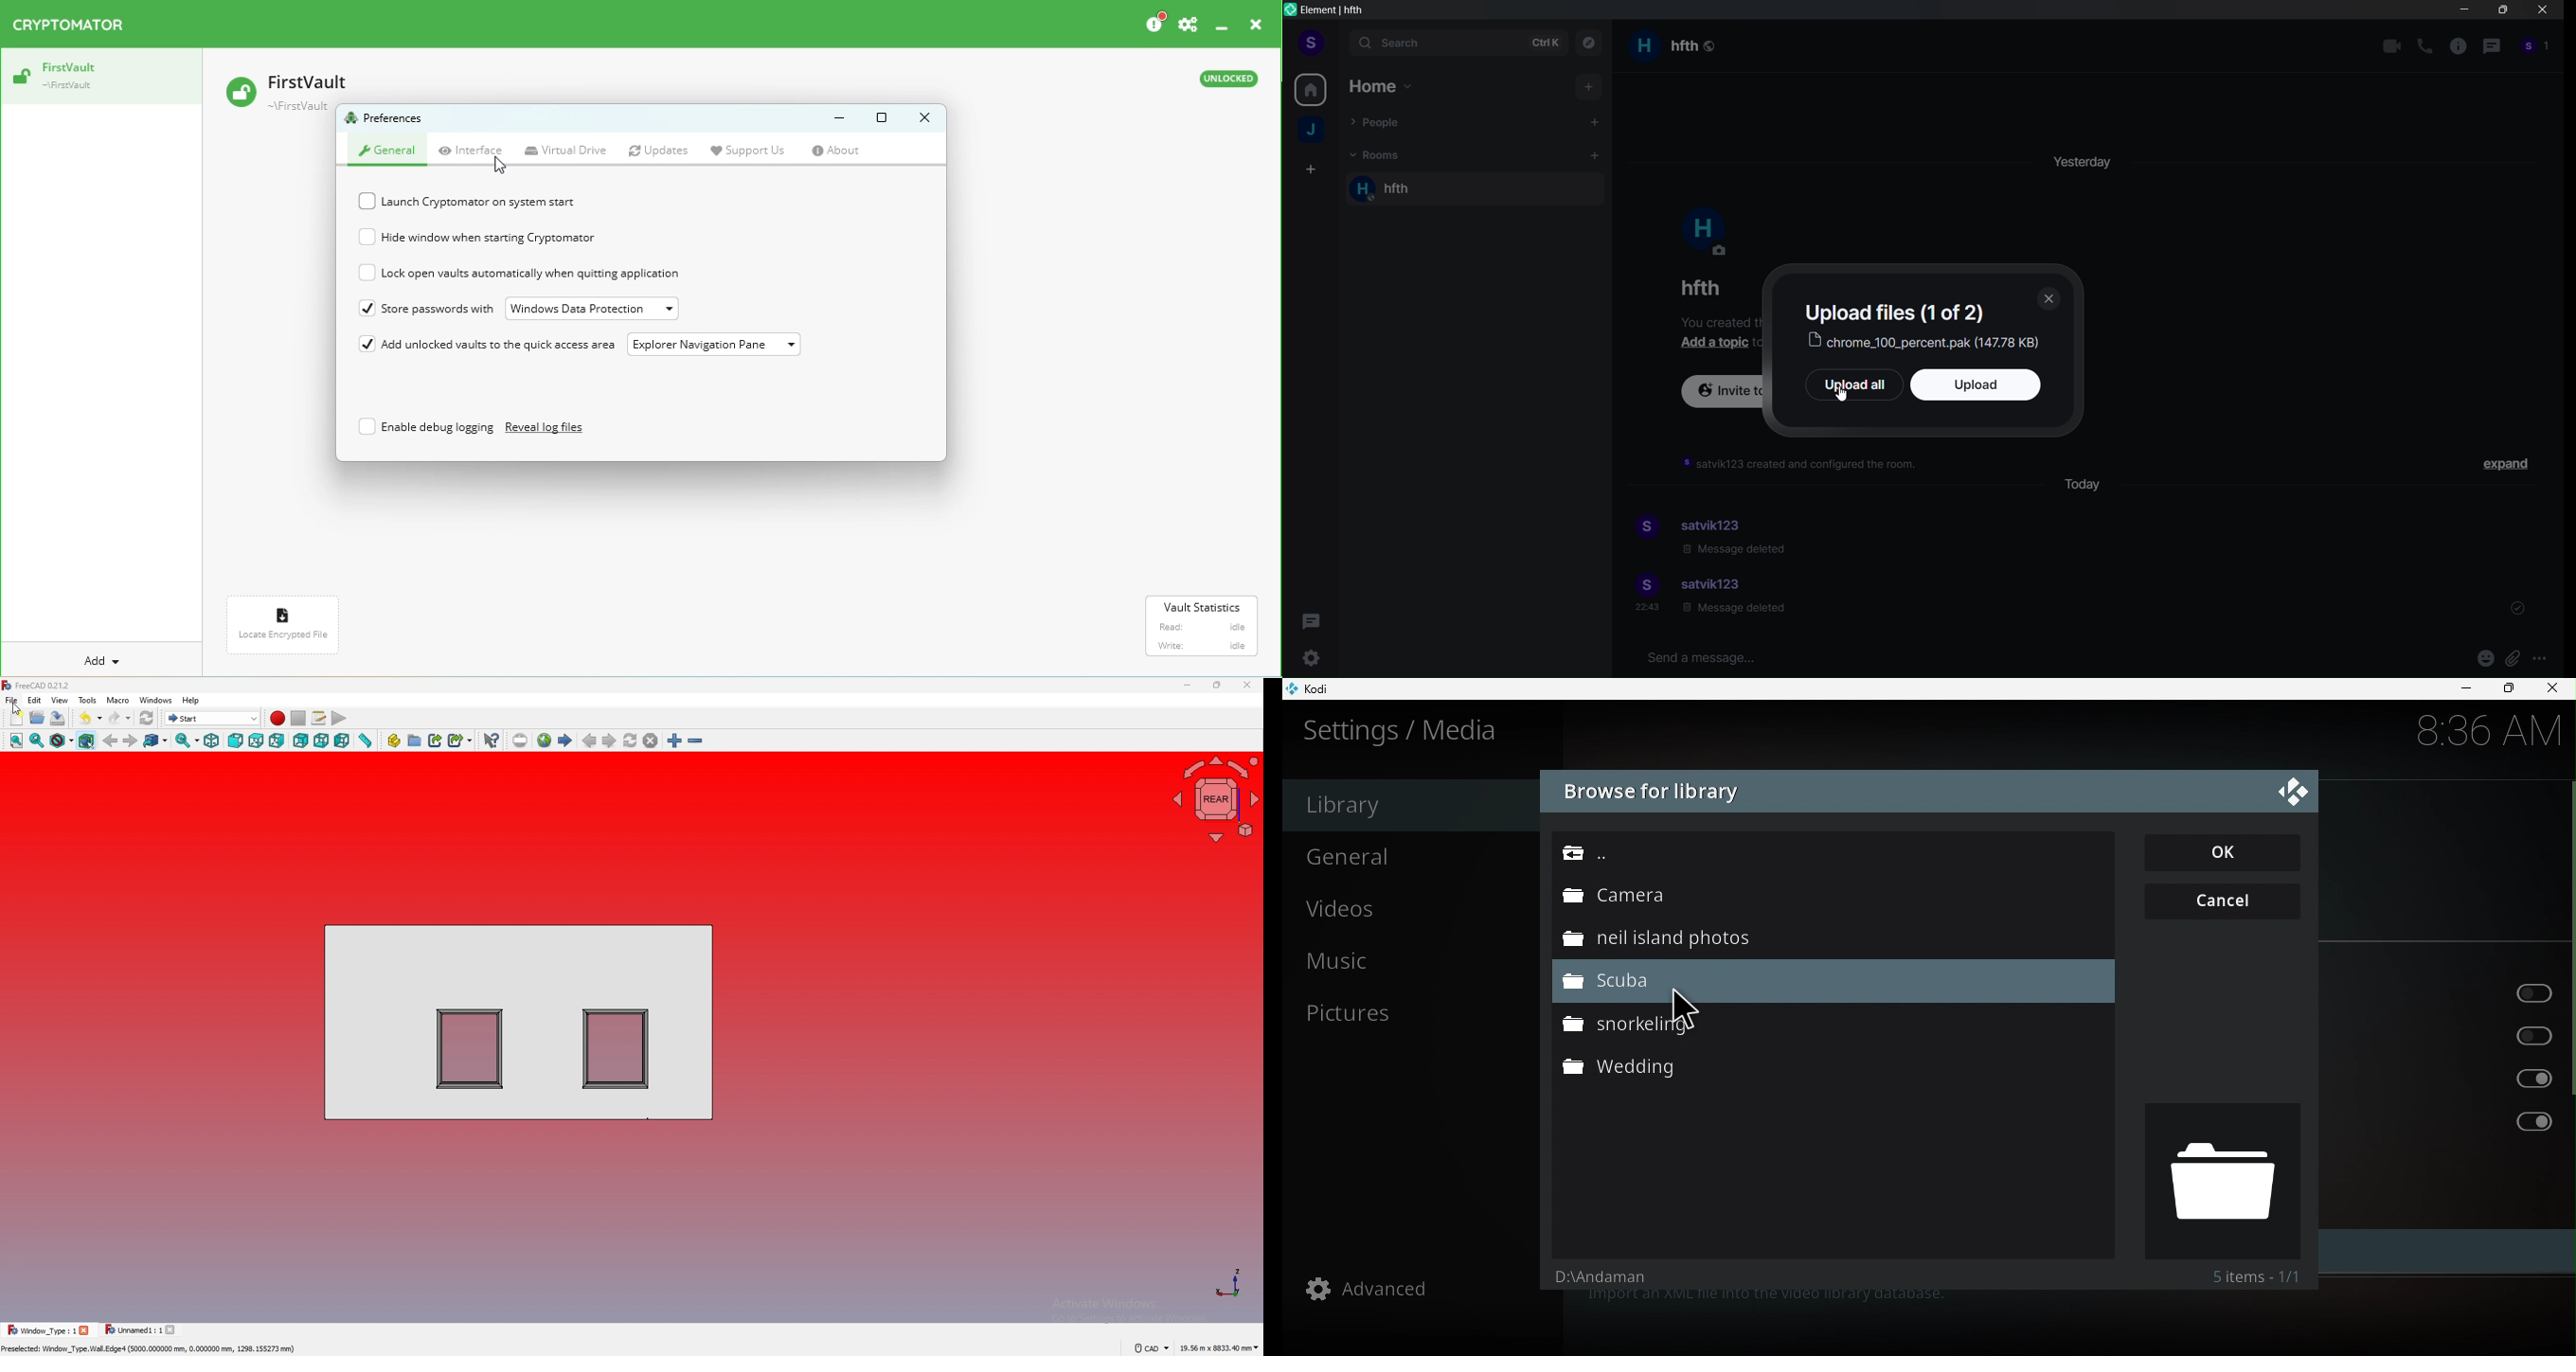 The width and height of the screenshot is (2576, 1372). Describe the element at coordinates (1733, 611) in the screenshot. I see `message deleted` at that location.